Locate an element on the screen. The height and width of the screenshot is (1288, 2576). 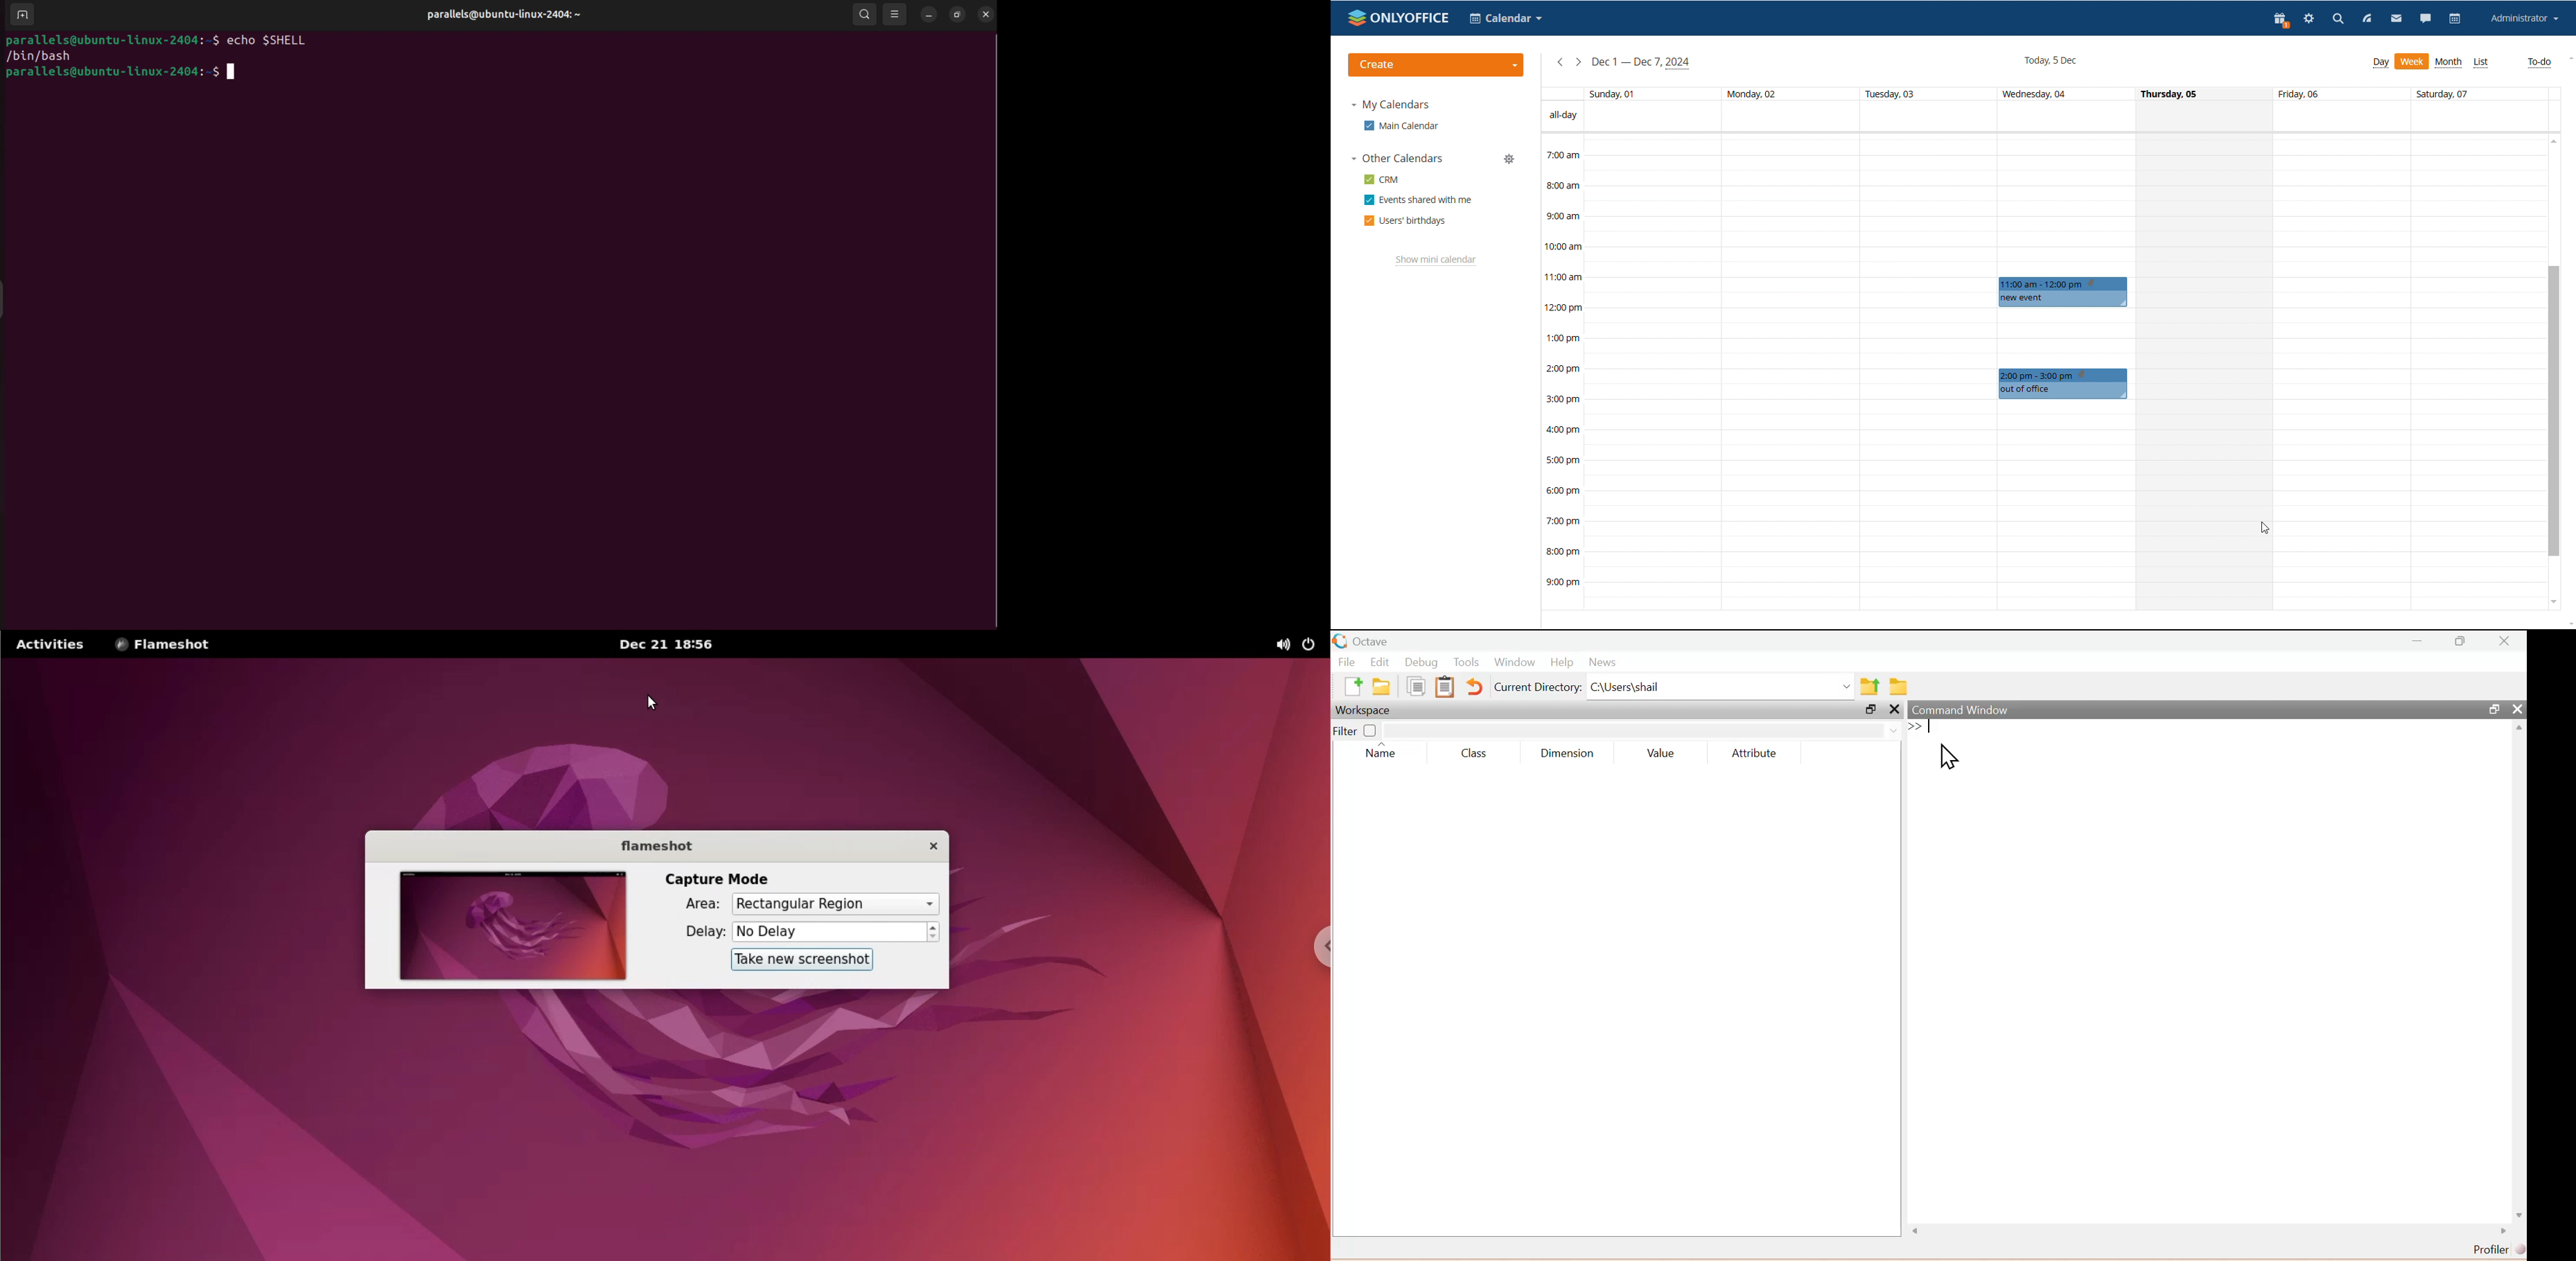
C:\Users\shail  is located at coordinates (1722, 689).